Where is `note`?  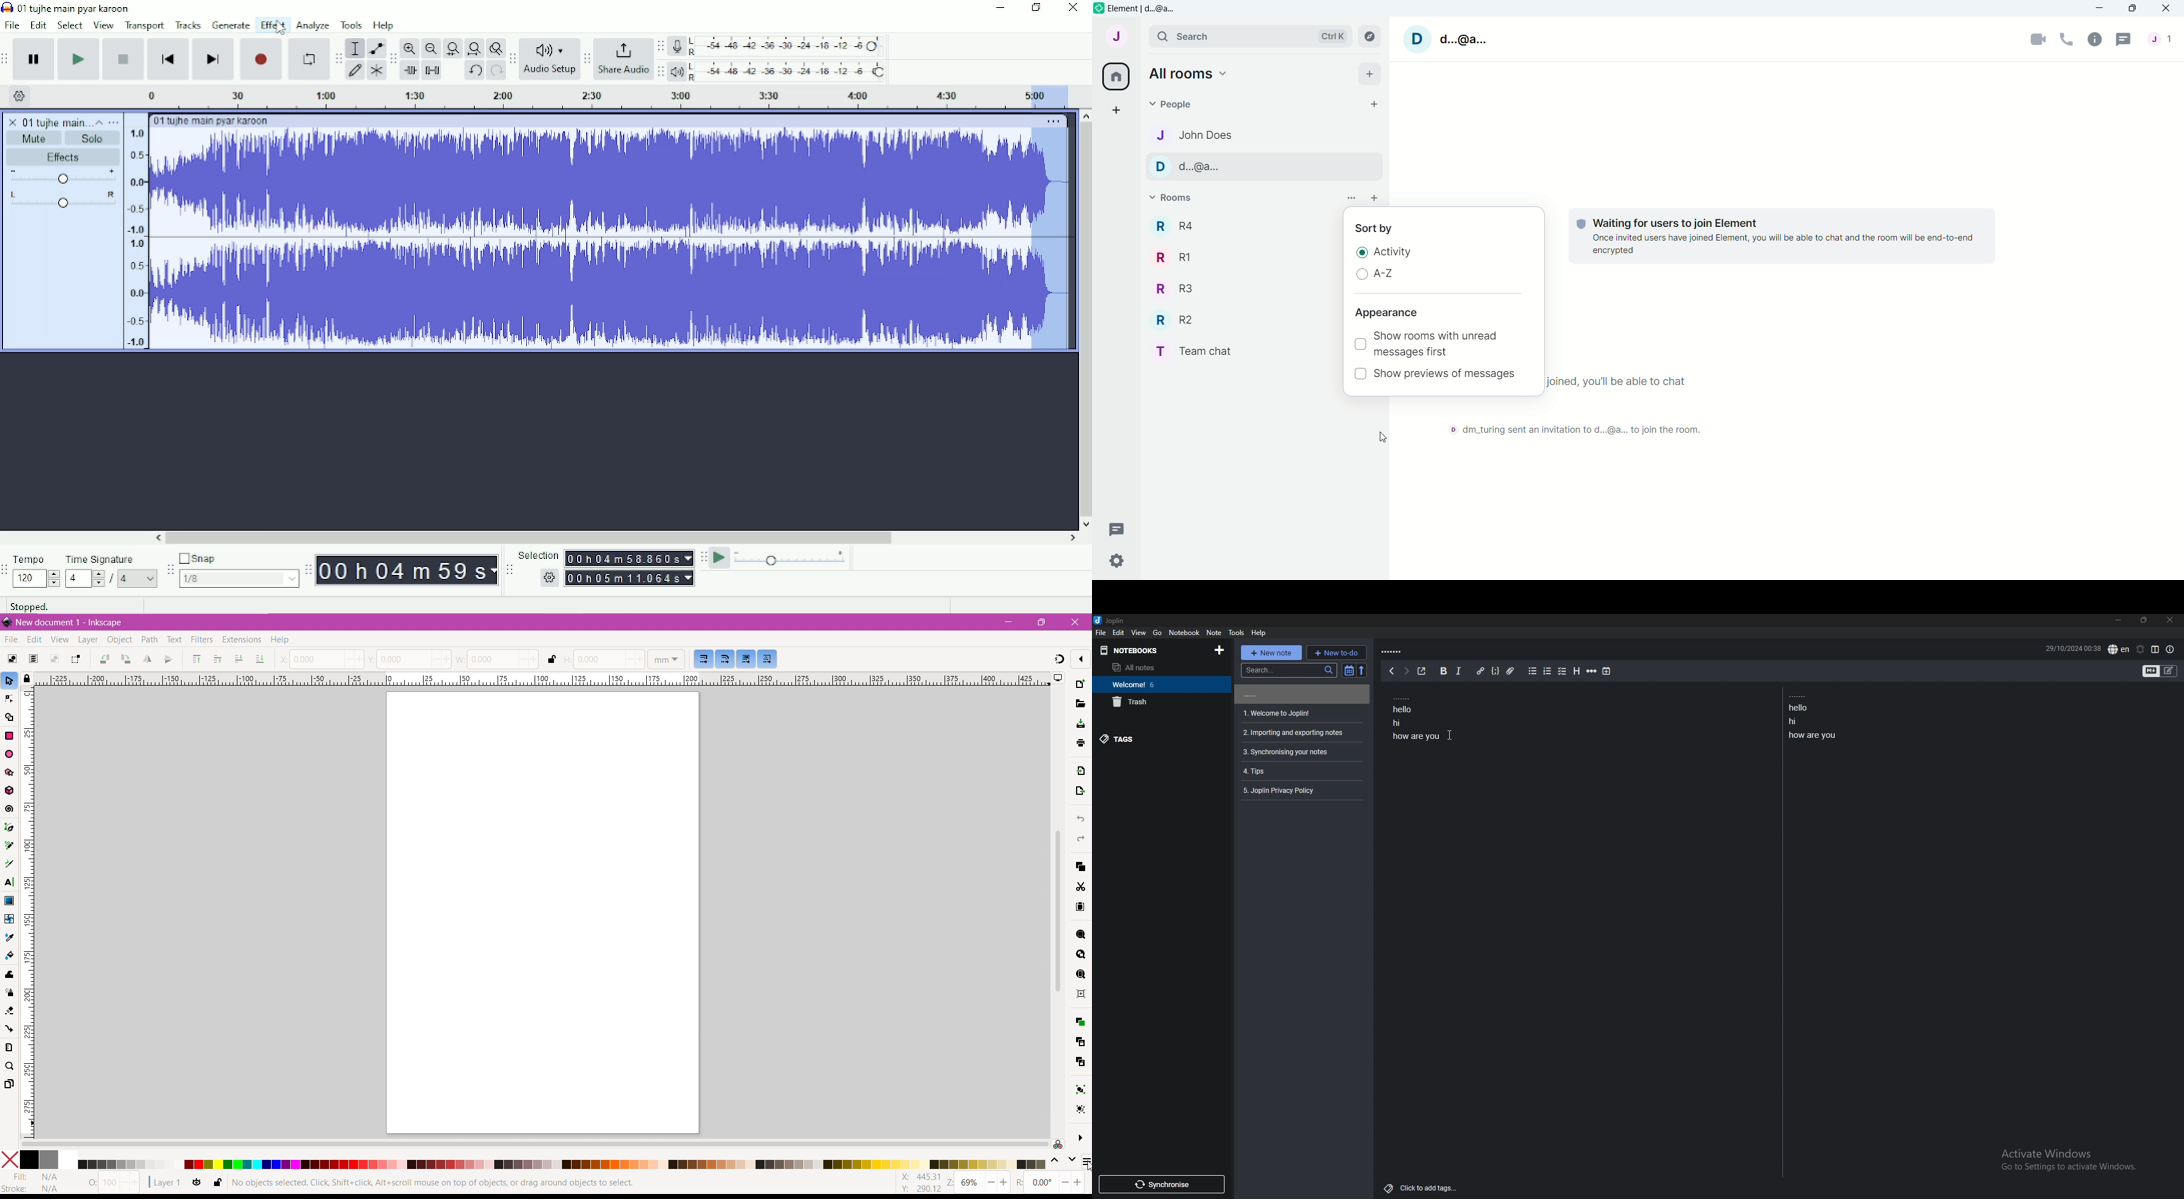 note is located at coordinates (1299, 791).